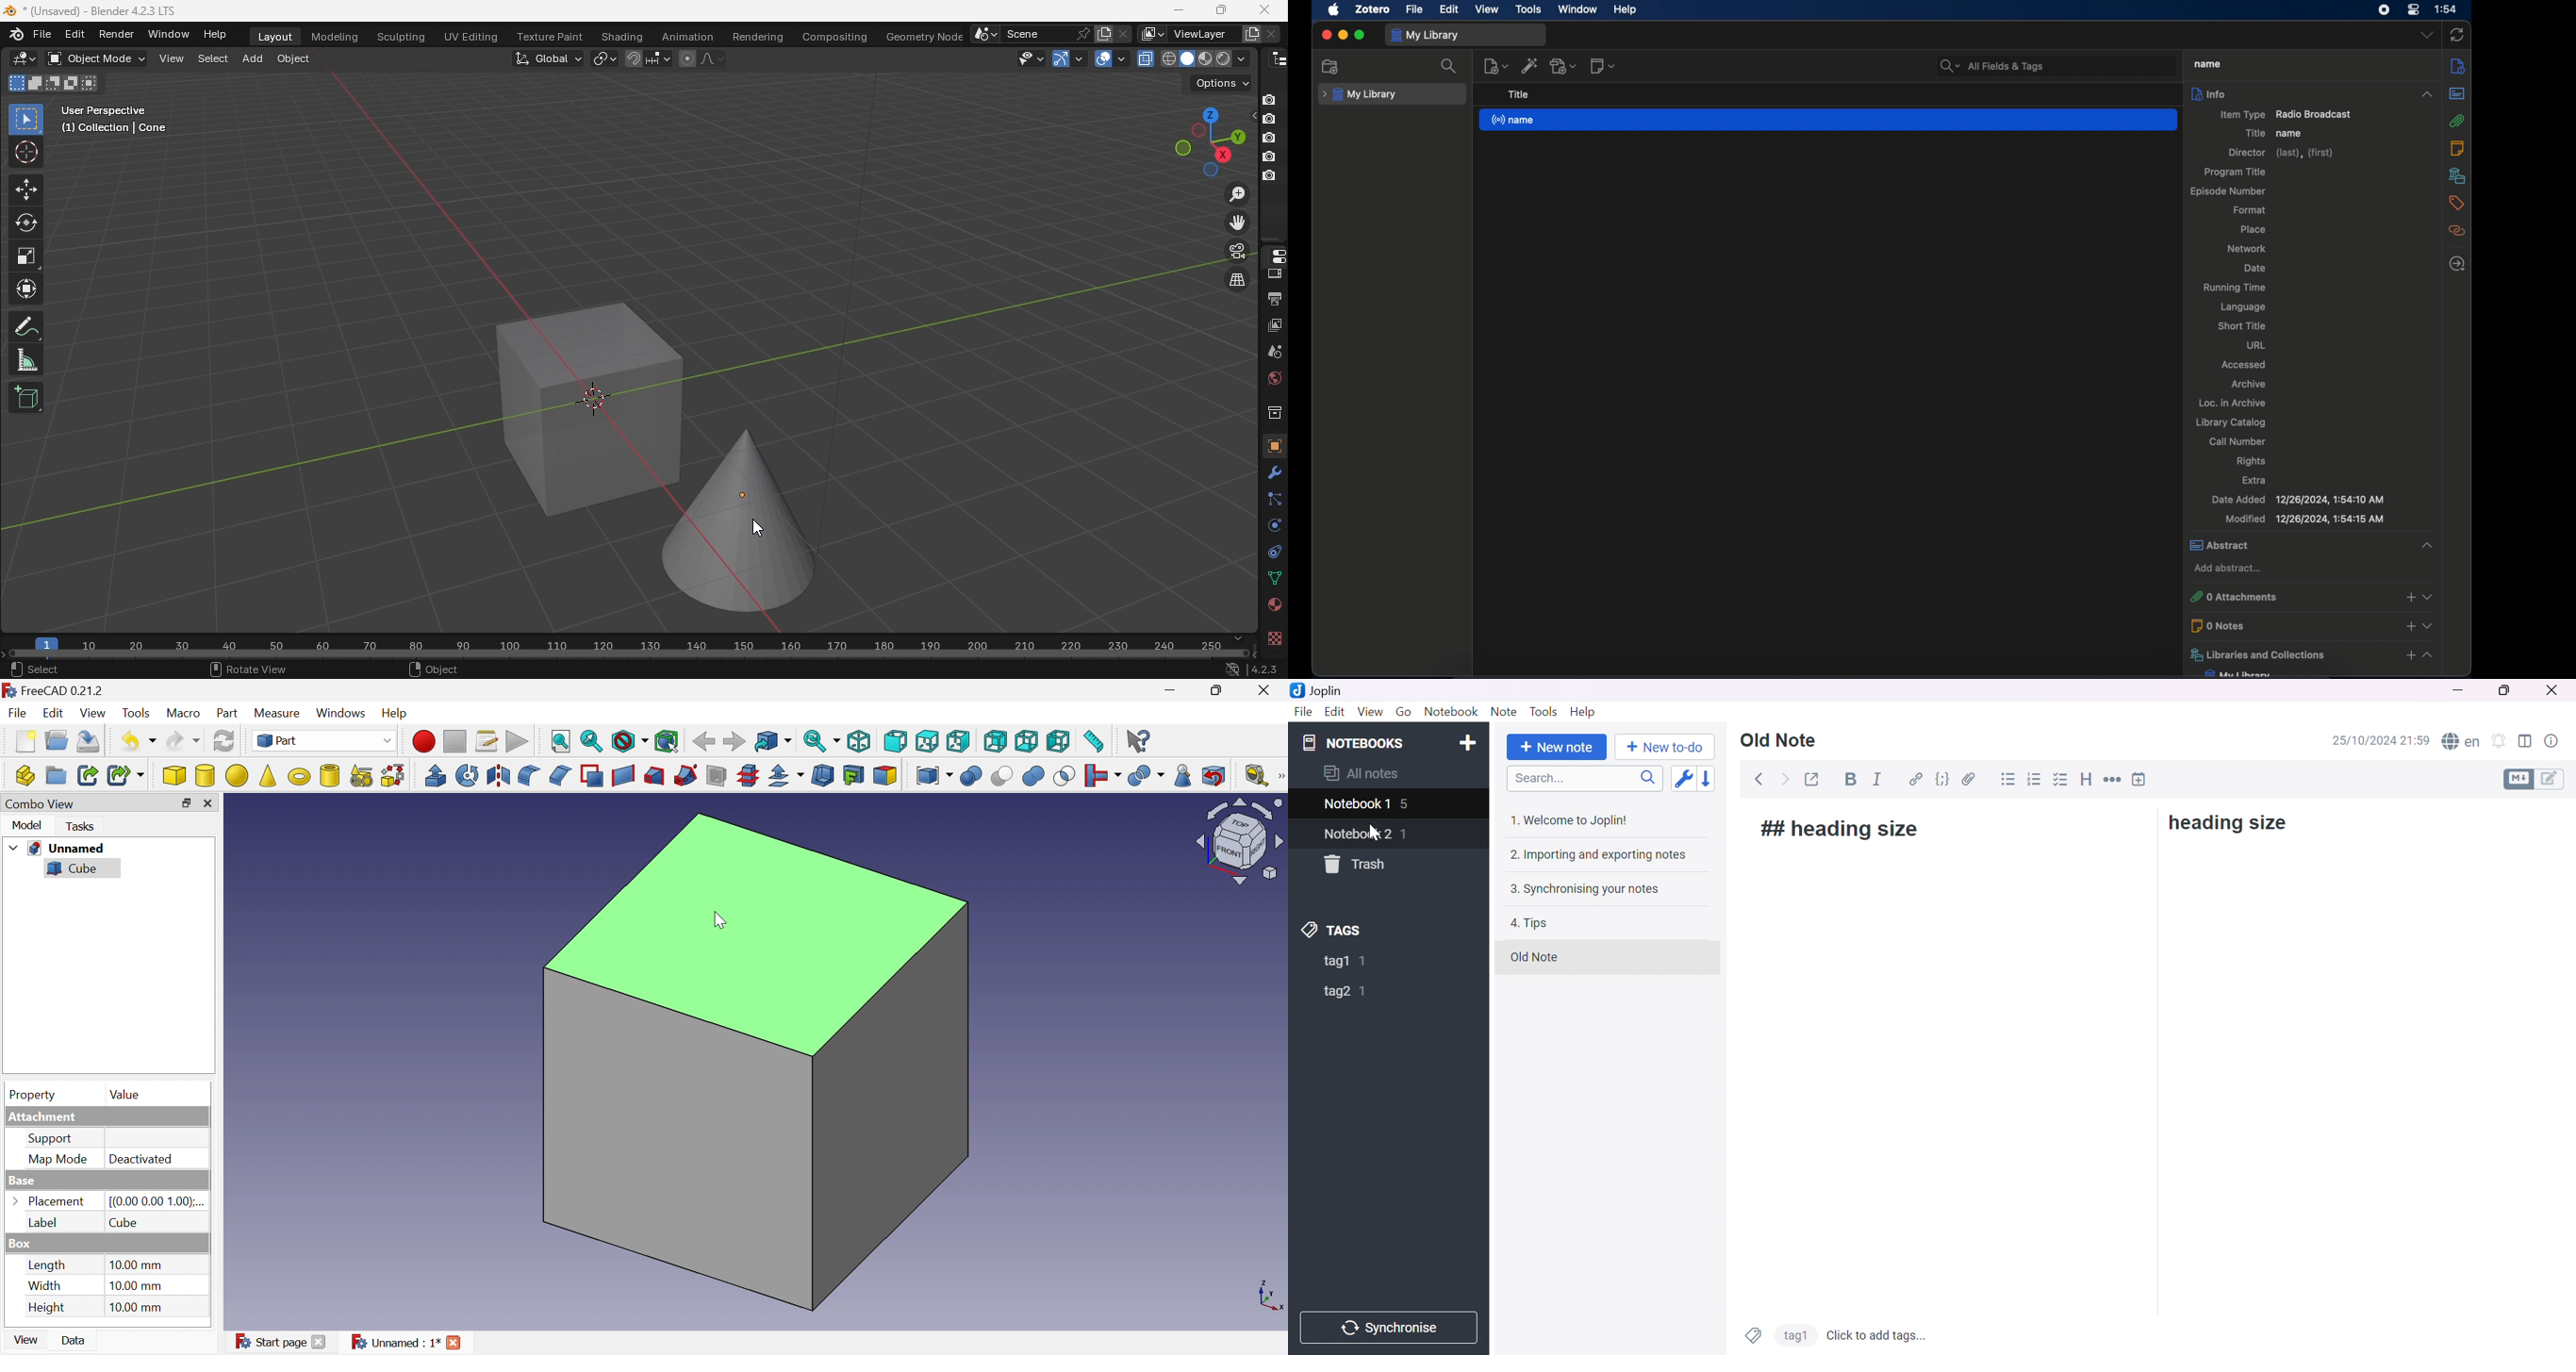 The height and width of the screenshot is (1372, 2576). What do you see at coordinates (1426, 35) in the screenshot?
I see `my library` at bounding box center [1426, 35].